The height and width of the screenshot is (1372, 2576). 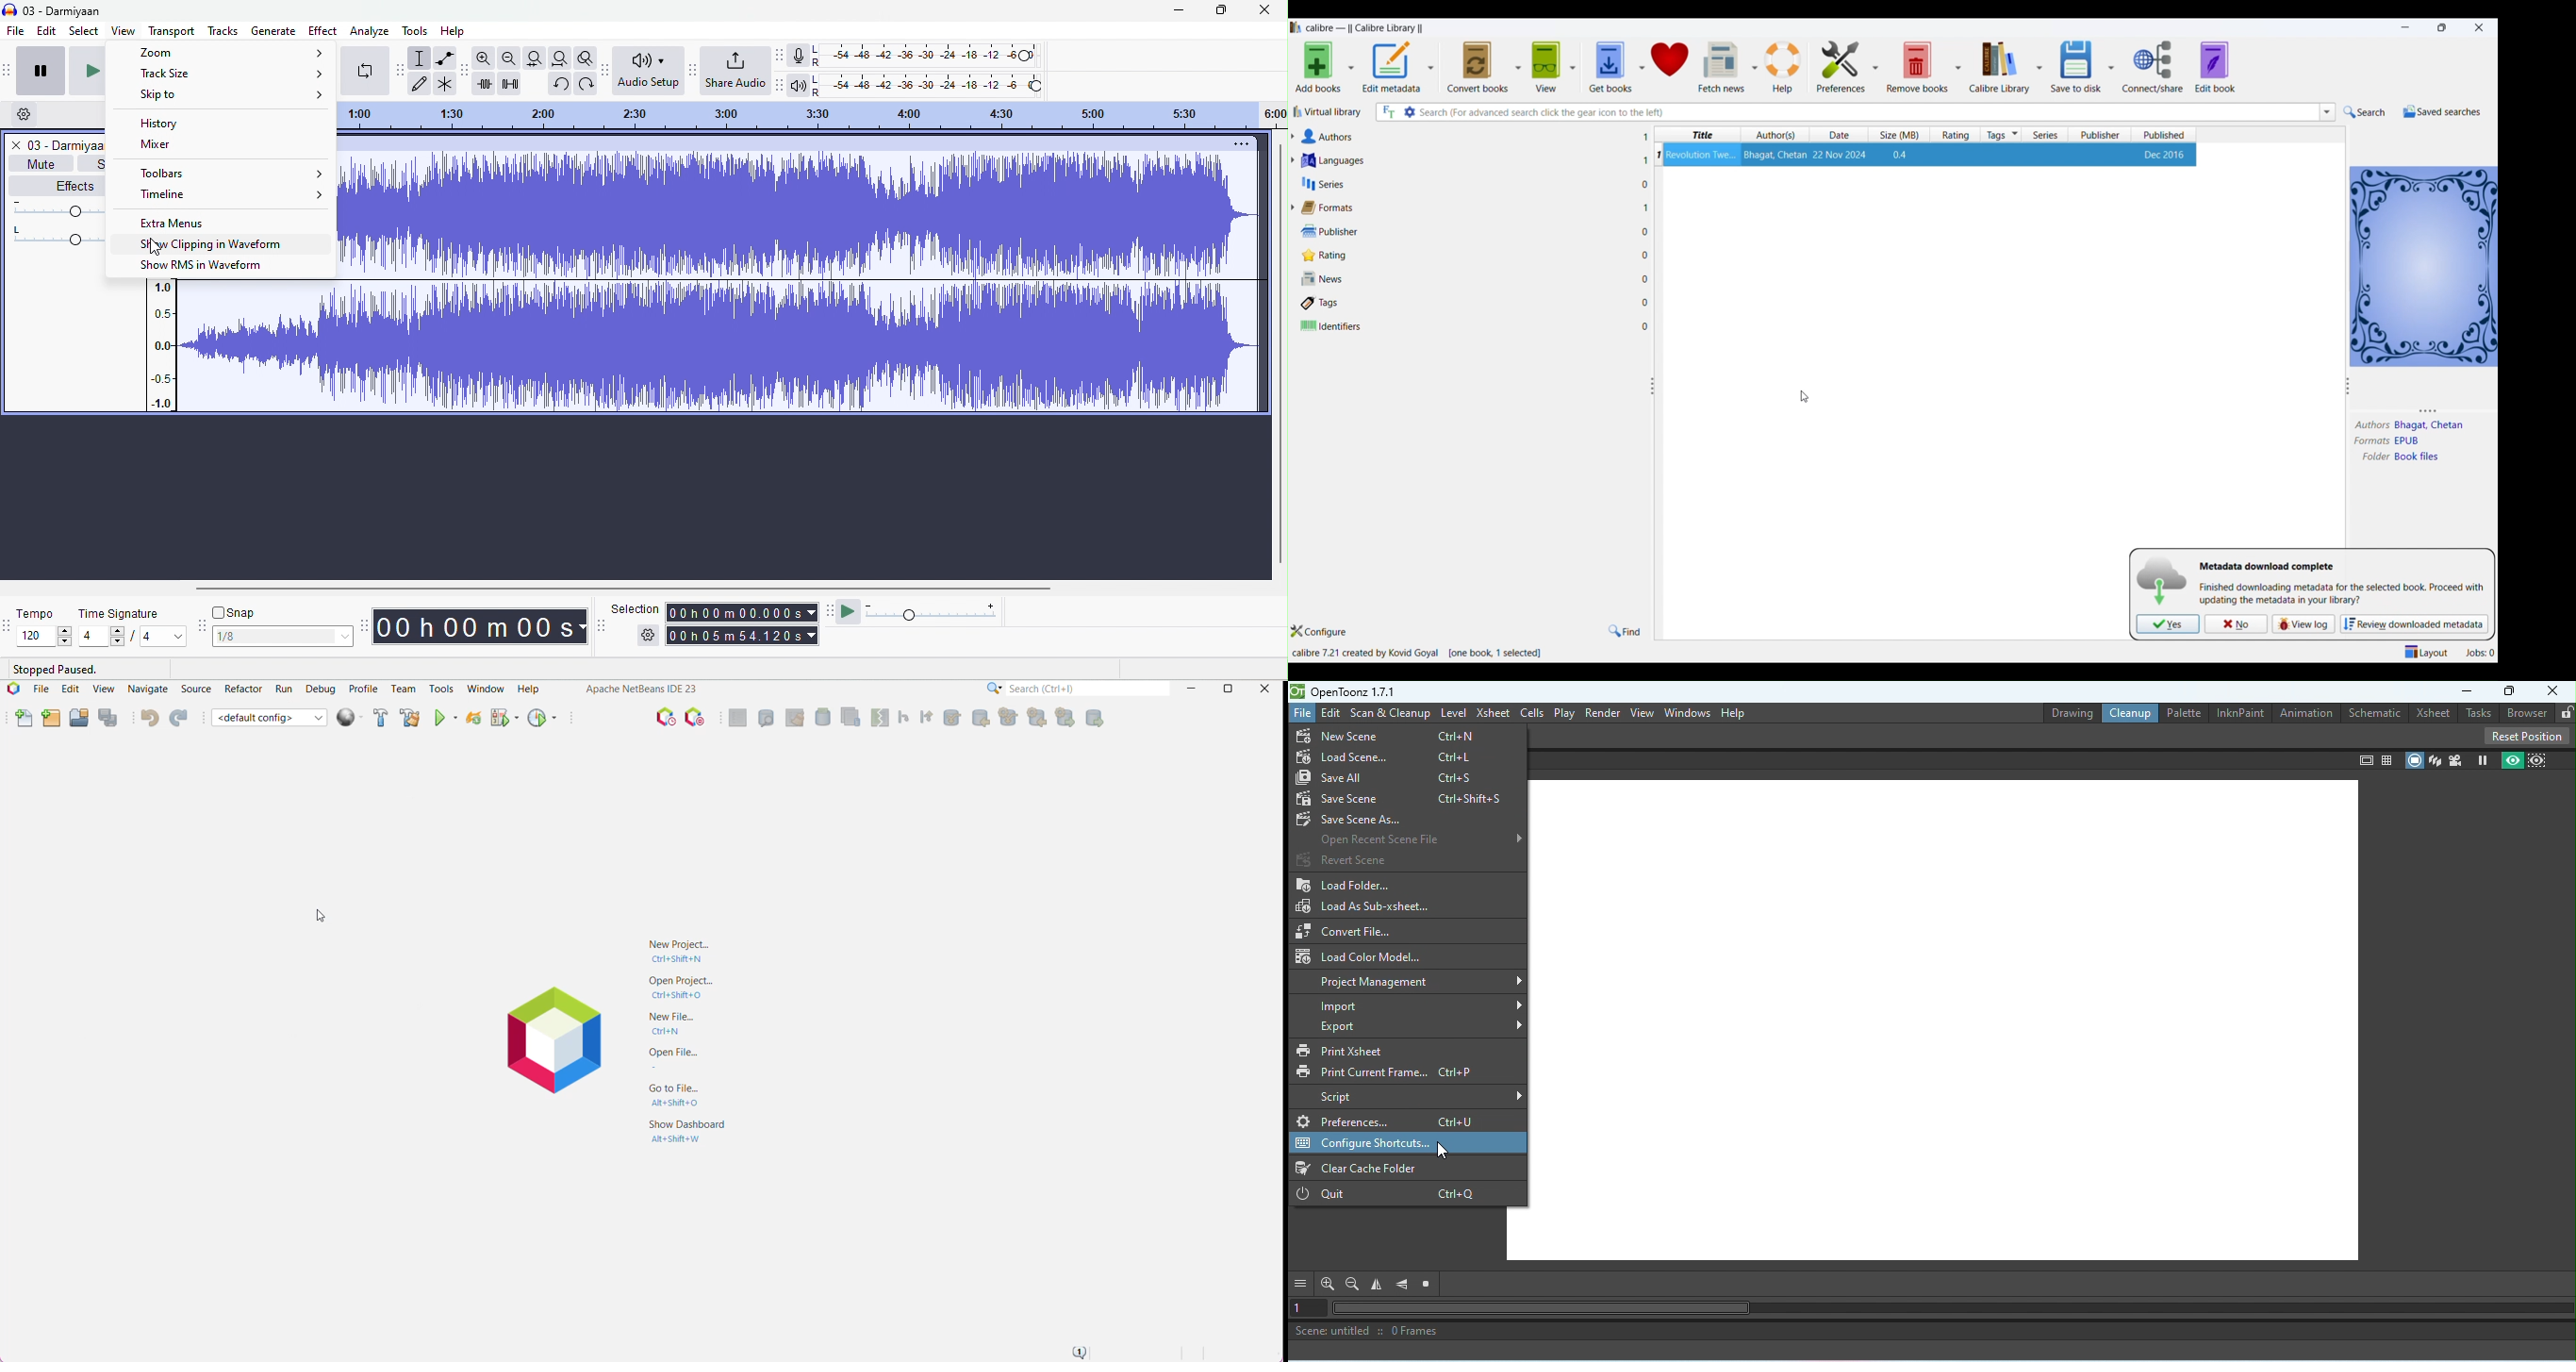 I want to click on history, so click(x=183, y=123).